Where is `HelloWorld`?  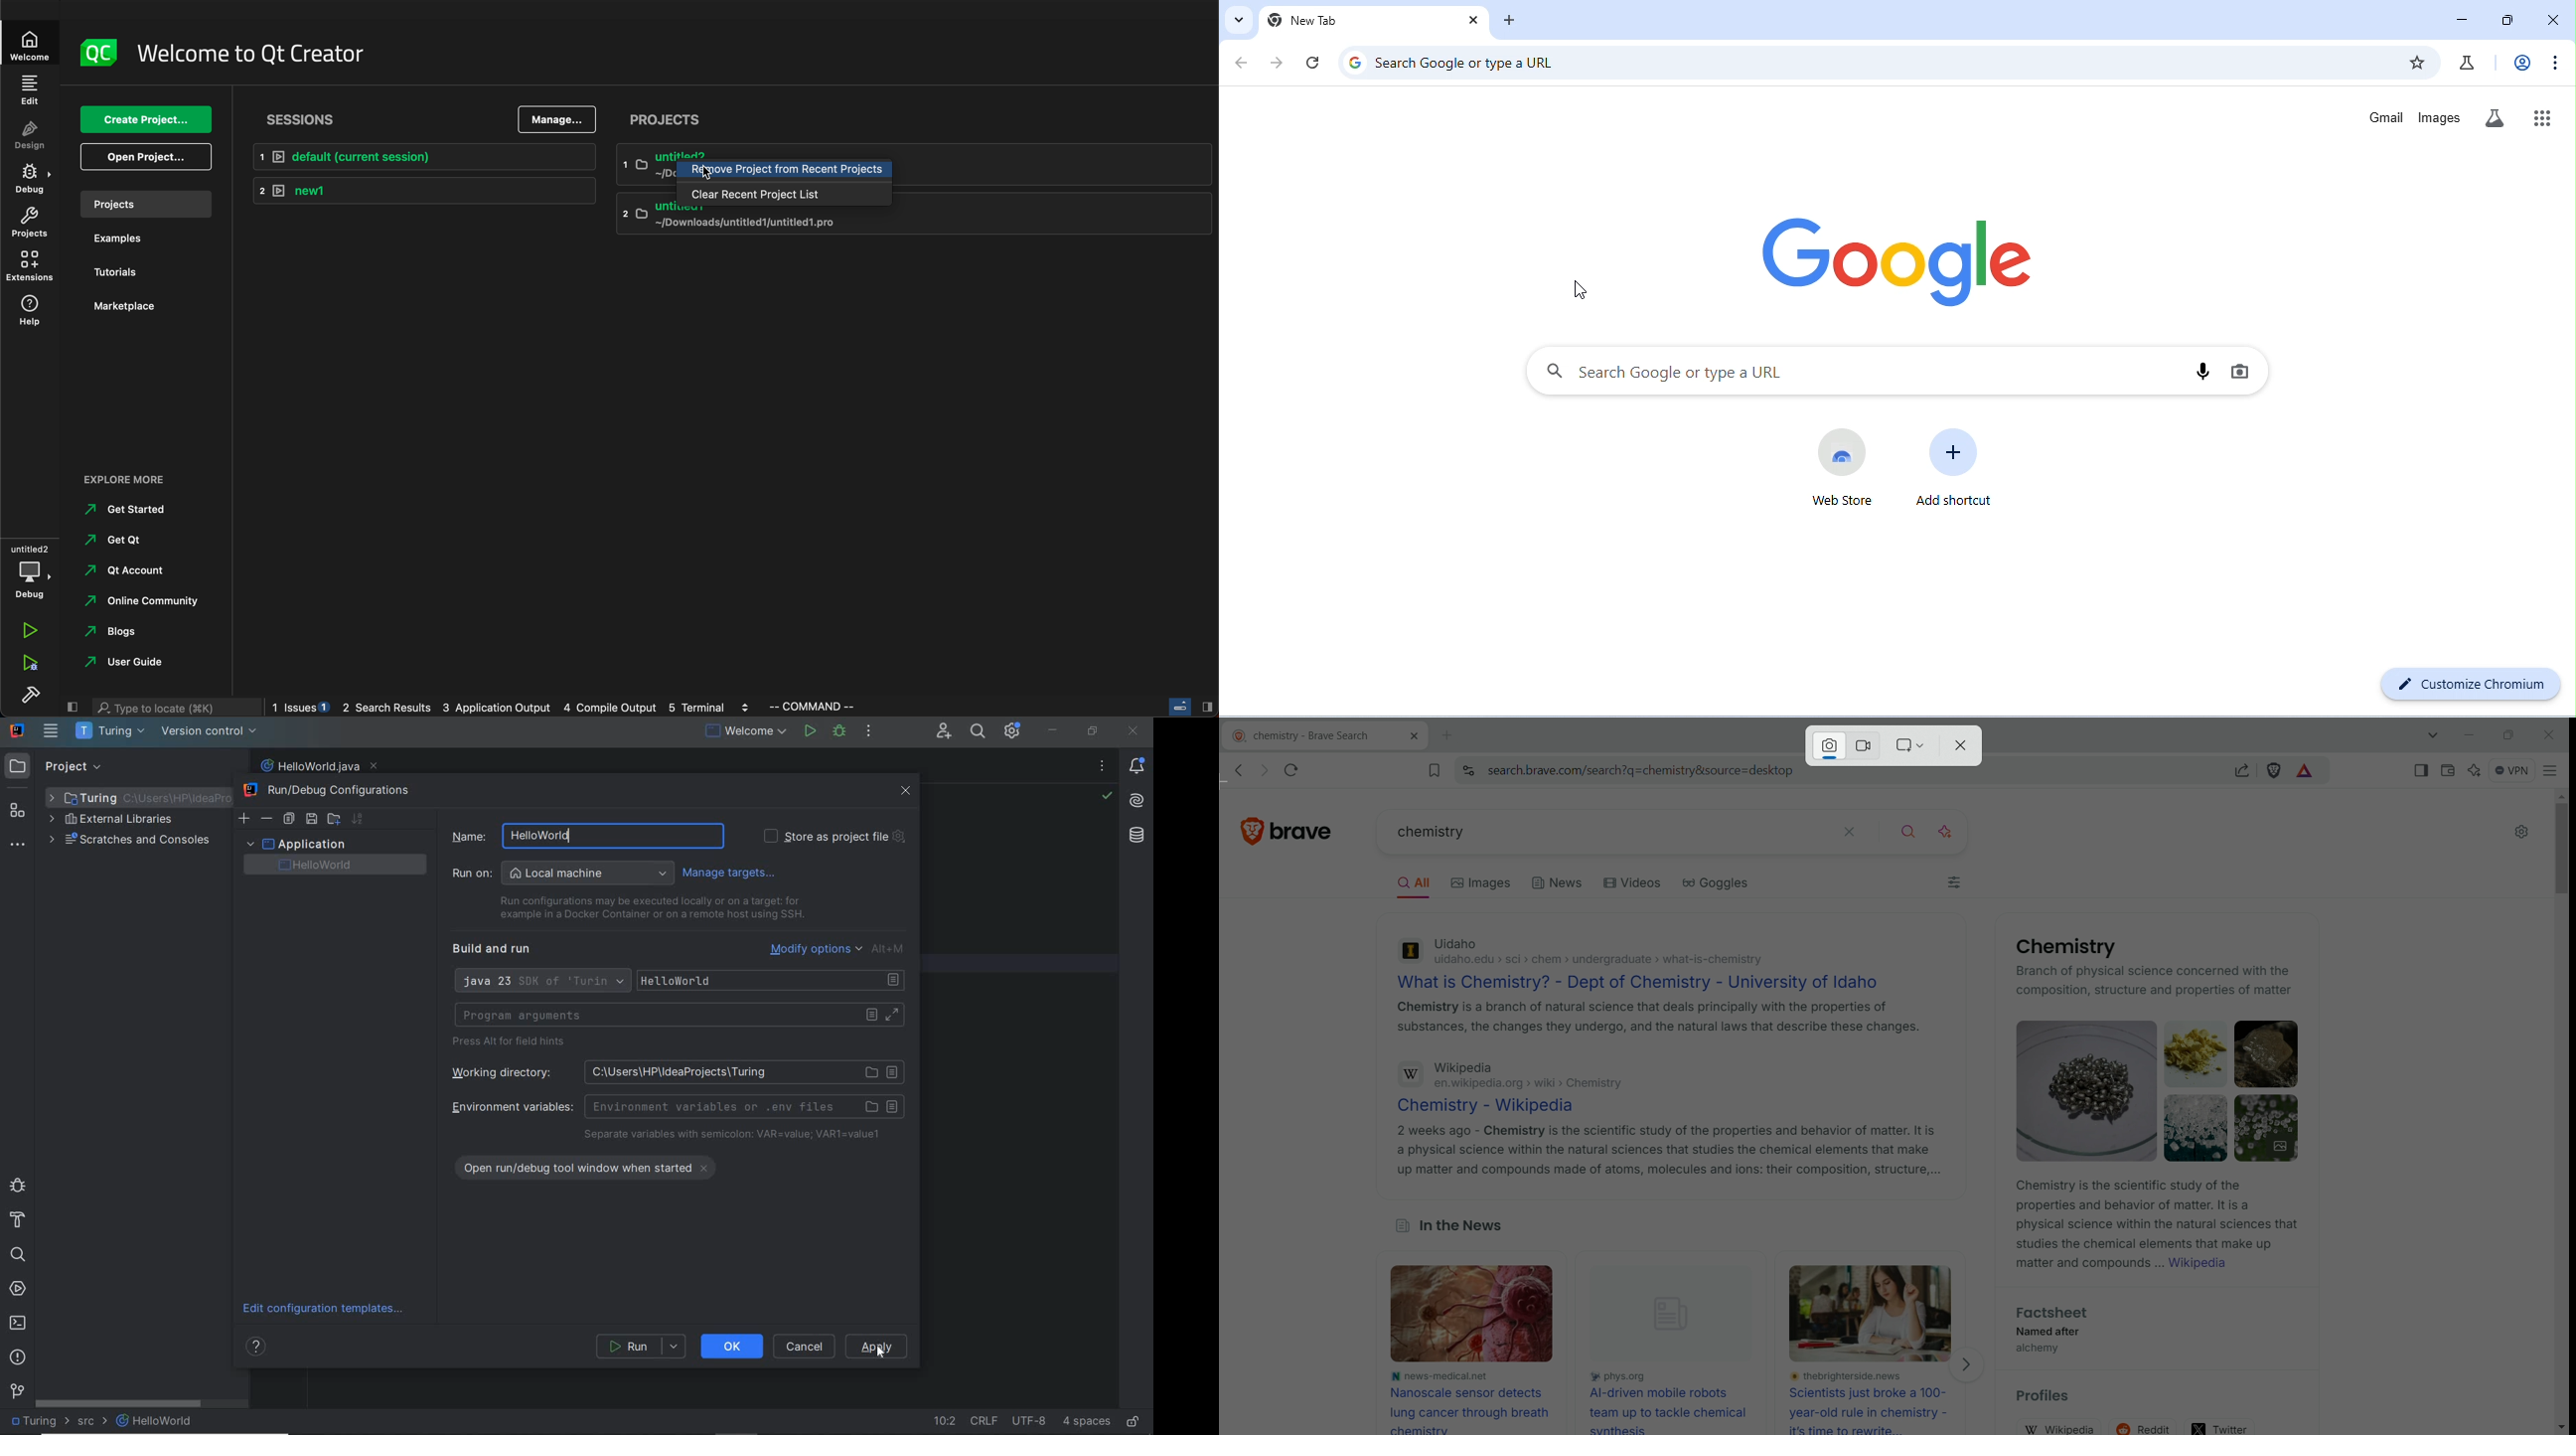
HelloWorld is located at coordinates (774, 981).